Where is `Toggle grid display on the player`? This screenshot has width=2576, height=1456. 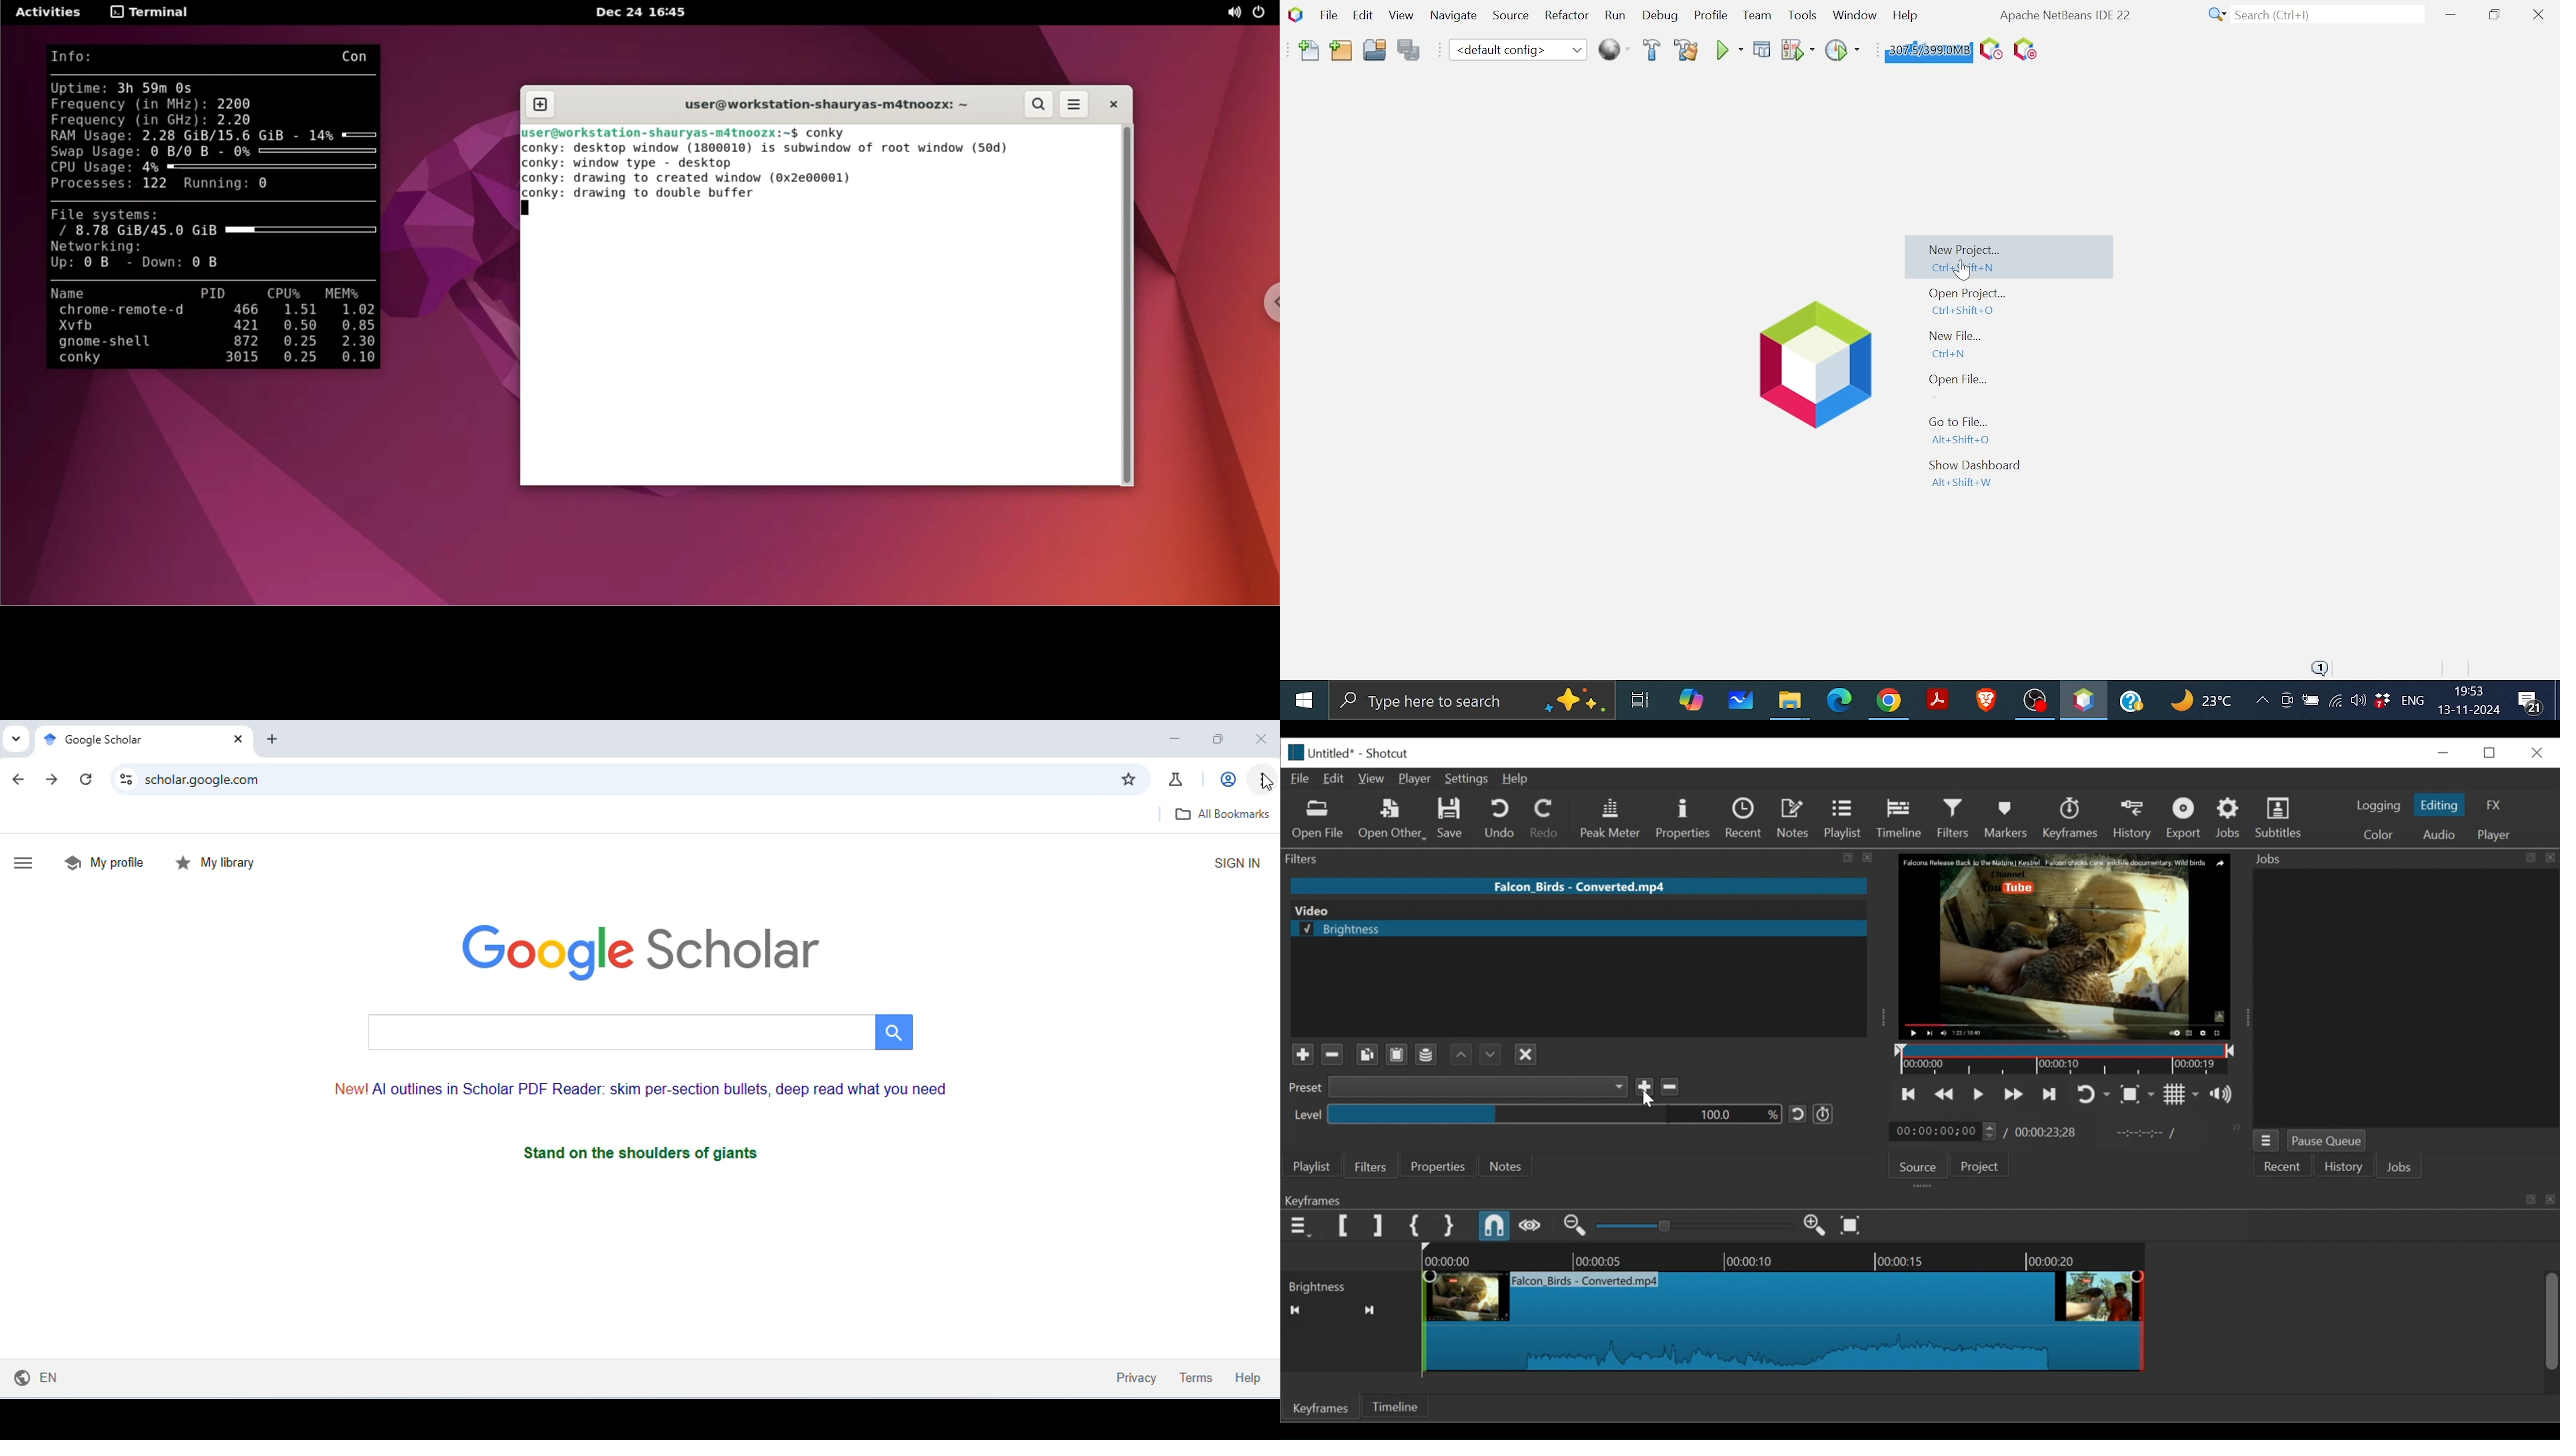
Toggle grid display on the player is located at coordinates (2182, 1095).